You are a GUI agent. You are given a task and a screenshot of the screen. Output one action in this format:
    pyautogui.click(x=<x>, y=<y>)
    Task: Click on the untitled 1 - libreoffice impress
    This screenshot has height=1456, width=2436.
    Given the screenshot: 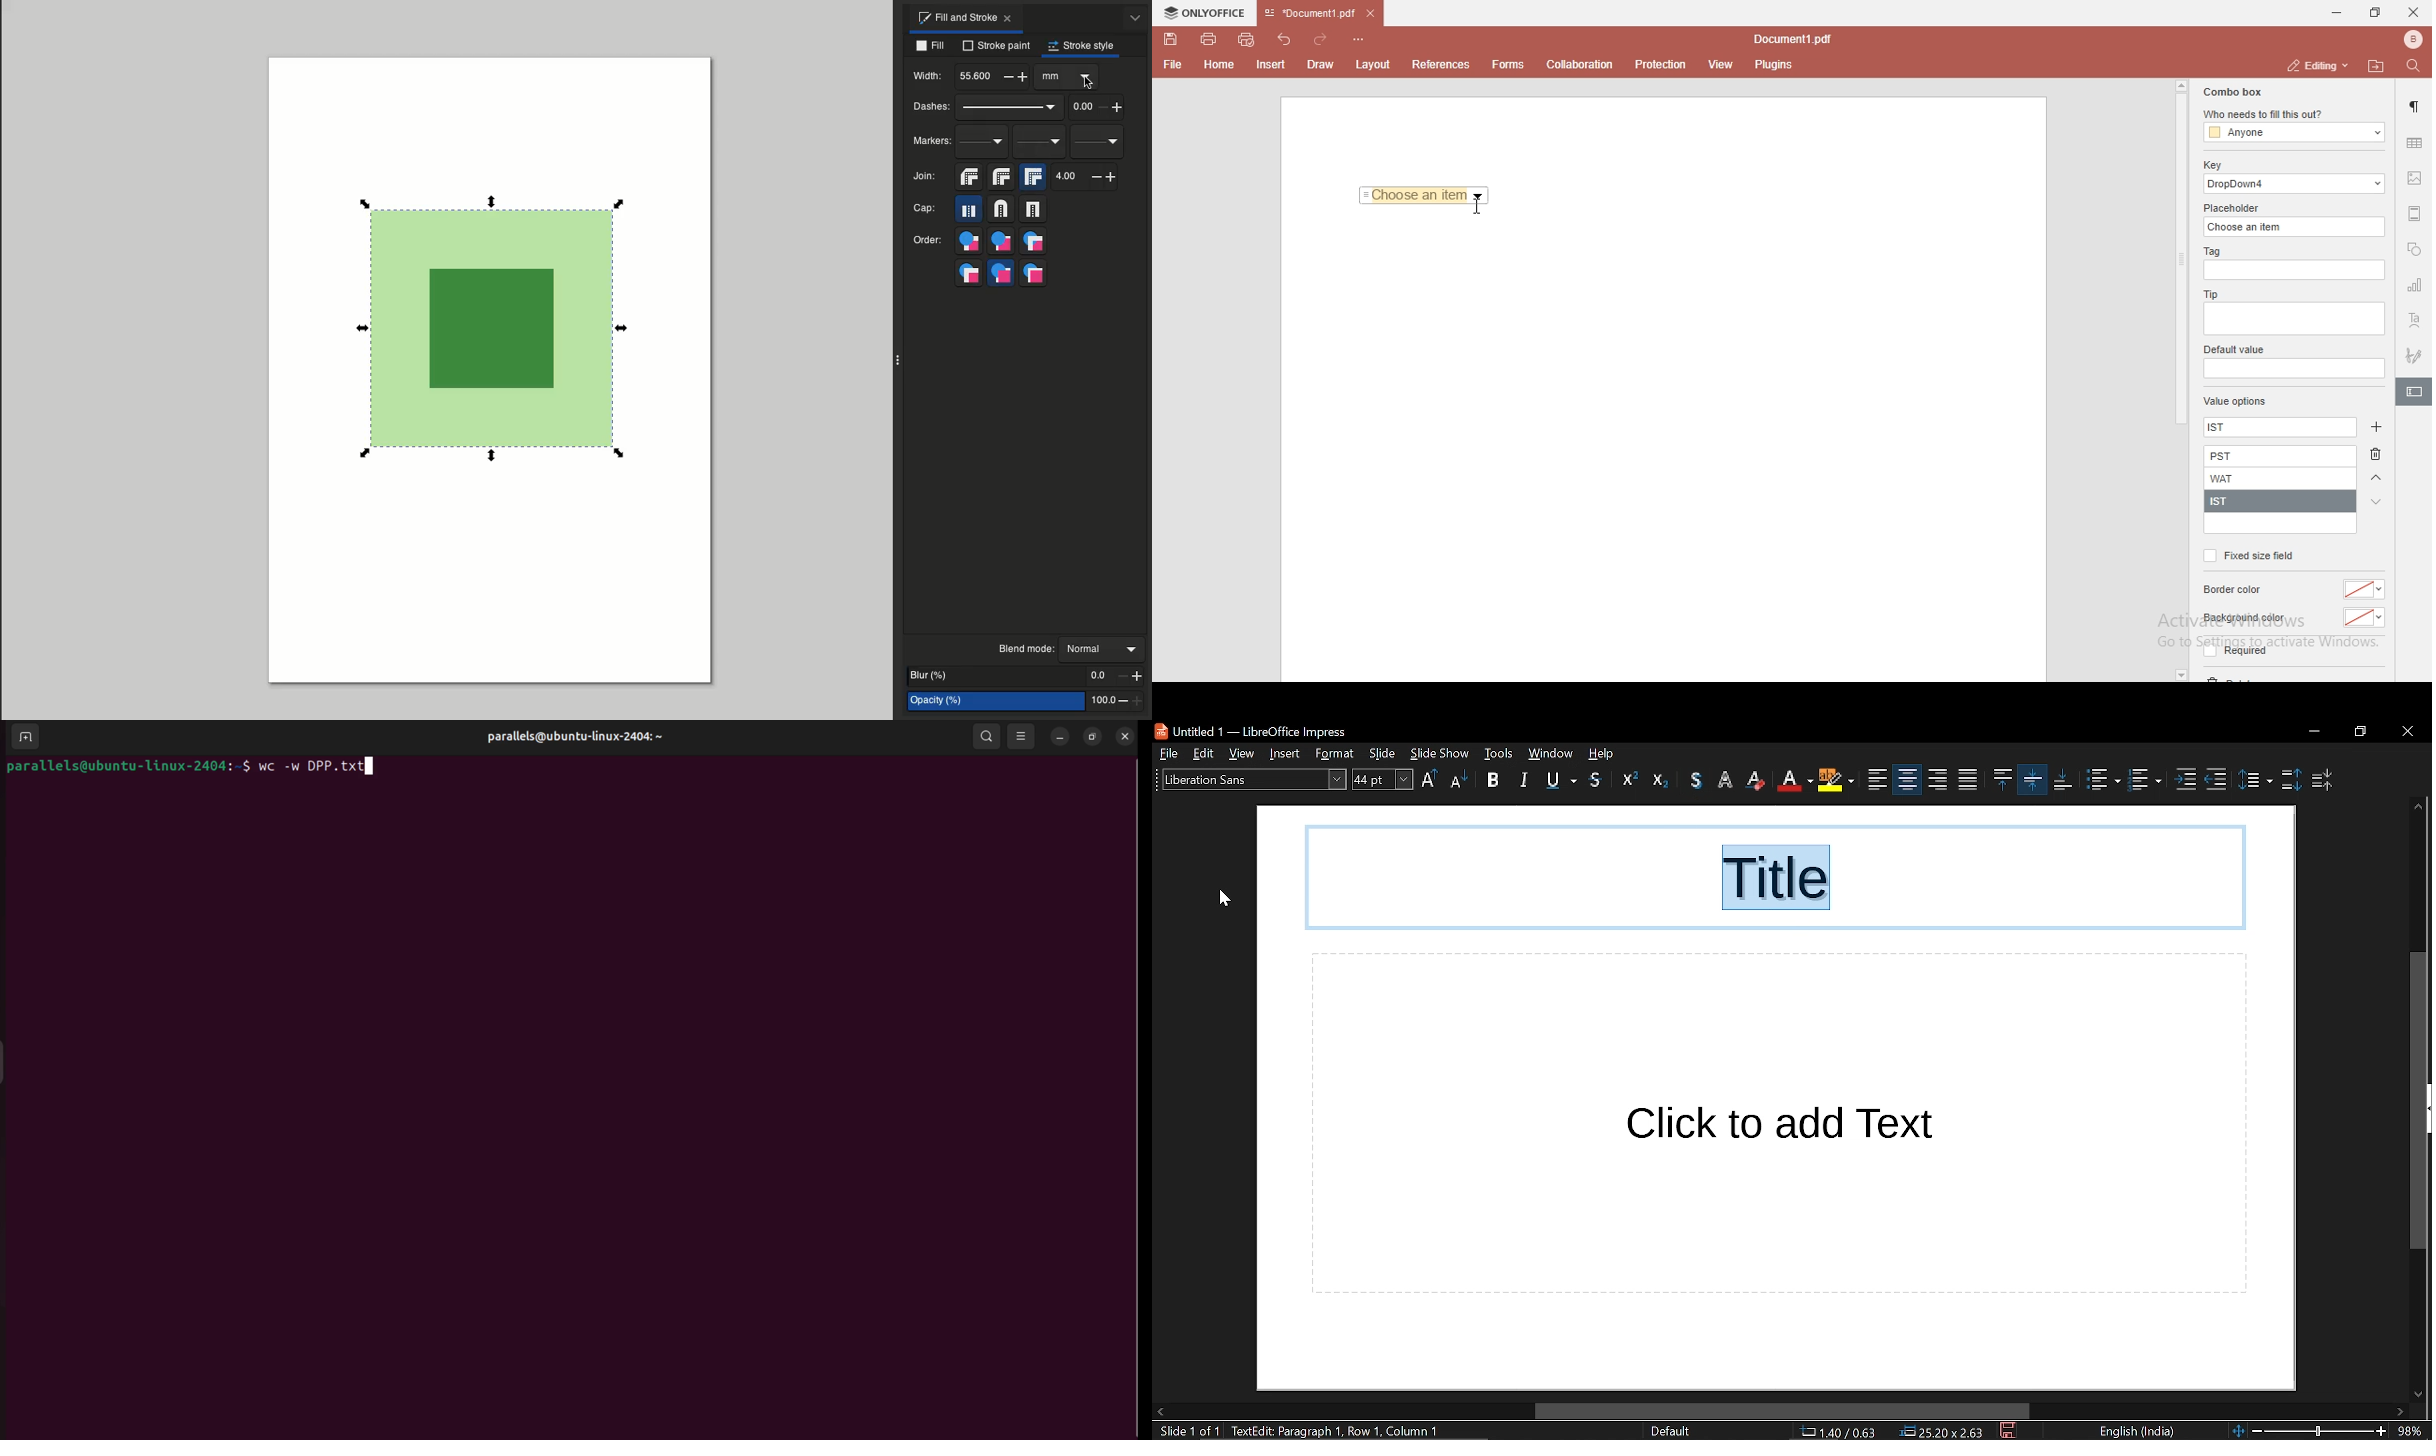 What is the action you would take?
    pyautogui.click(x=1255, y=730)
    